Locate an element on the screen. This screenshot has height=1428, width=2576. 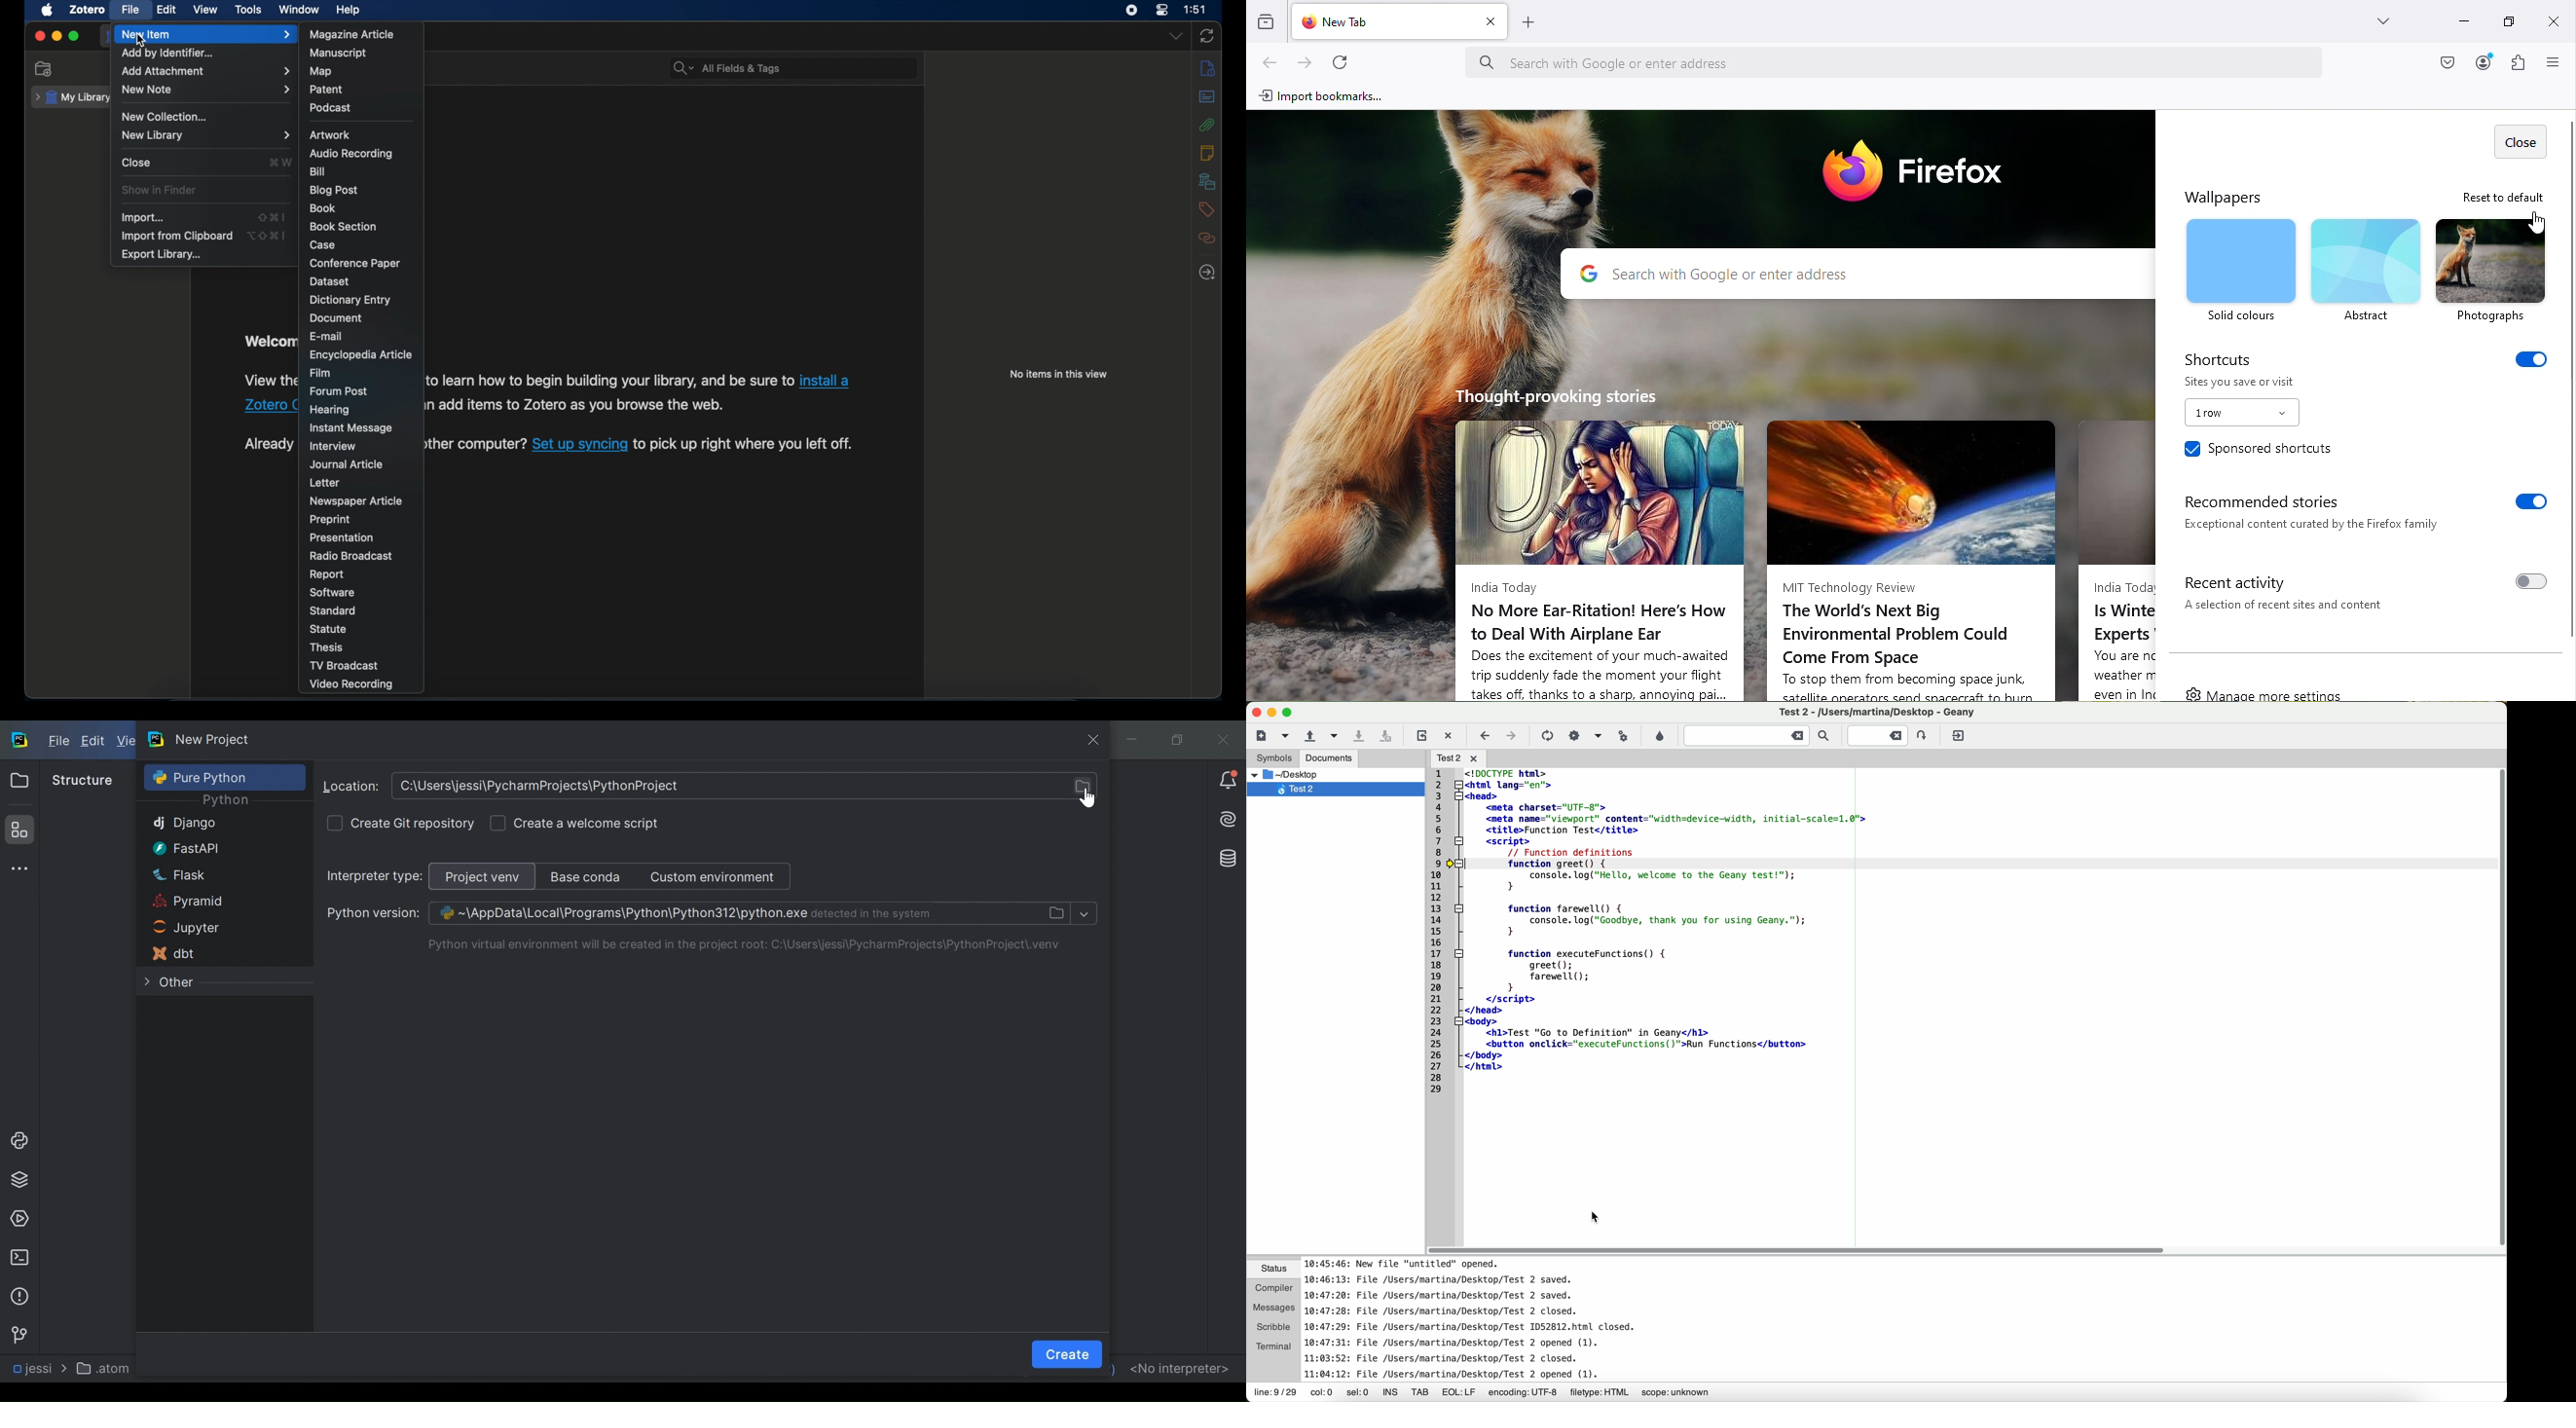
standard is located at coordinates (334, 610).